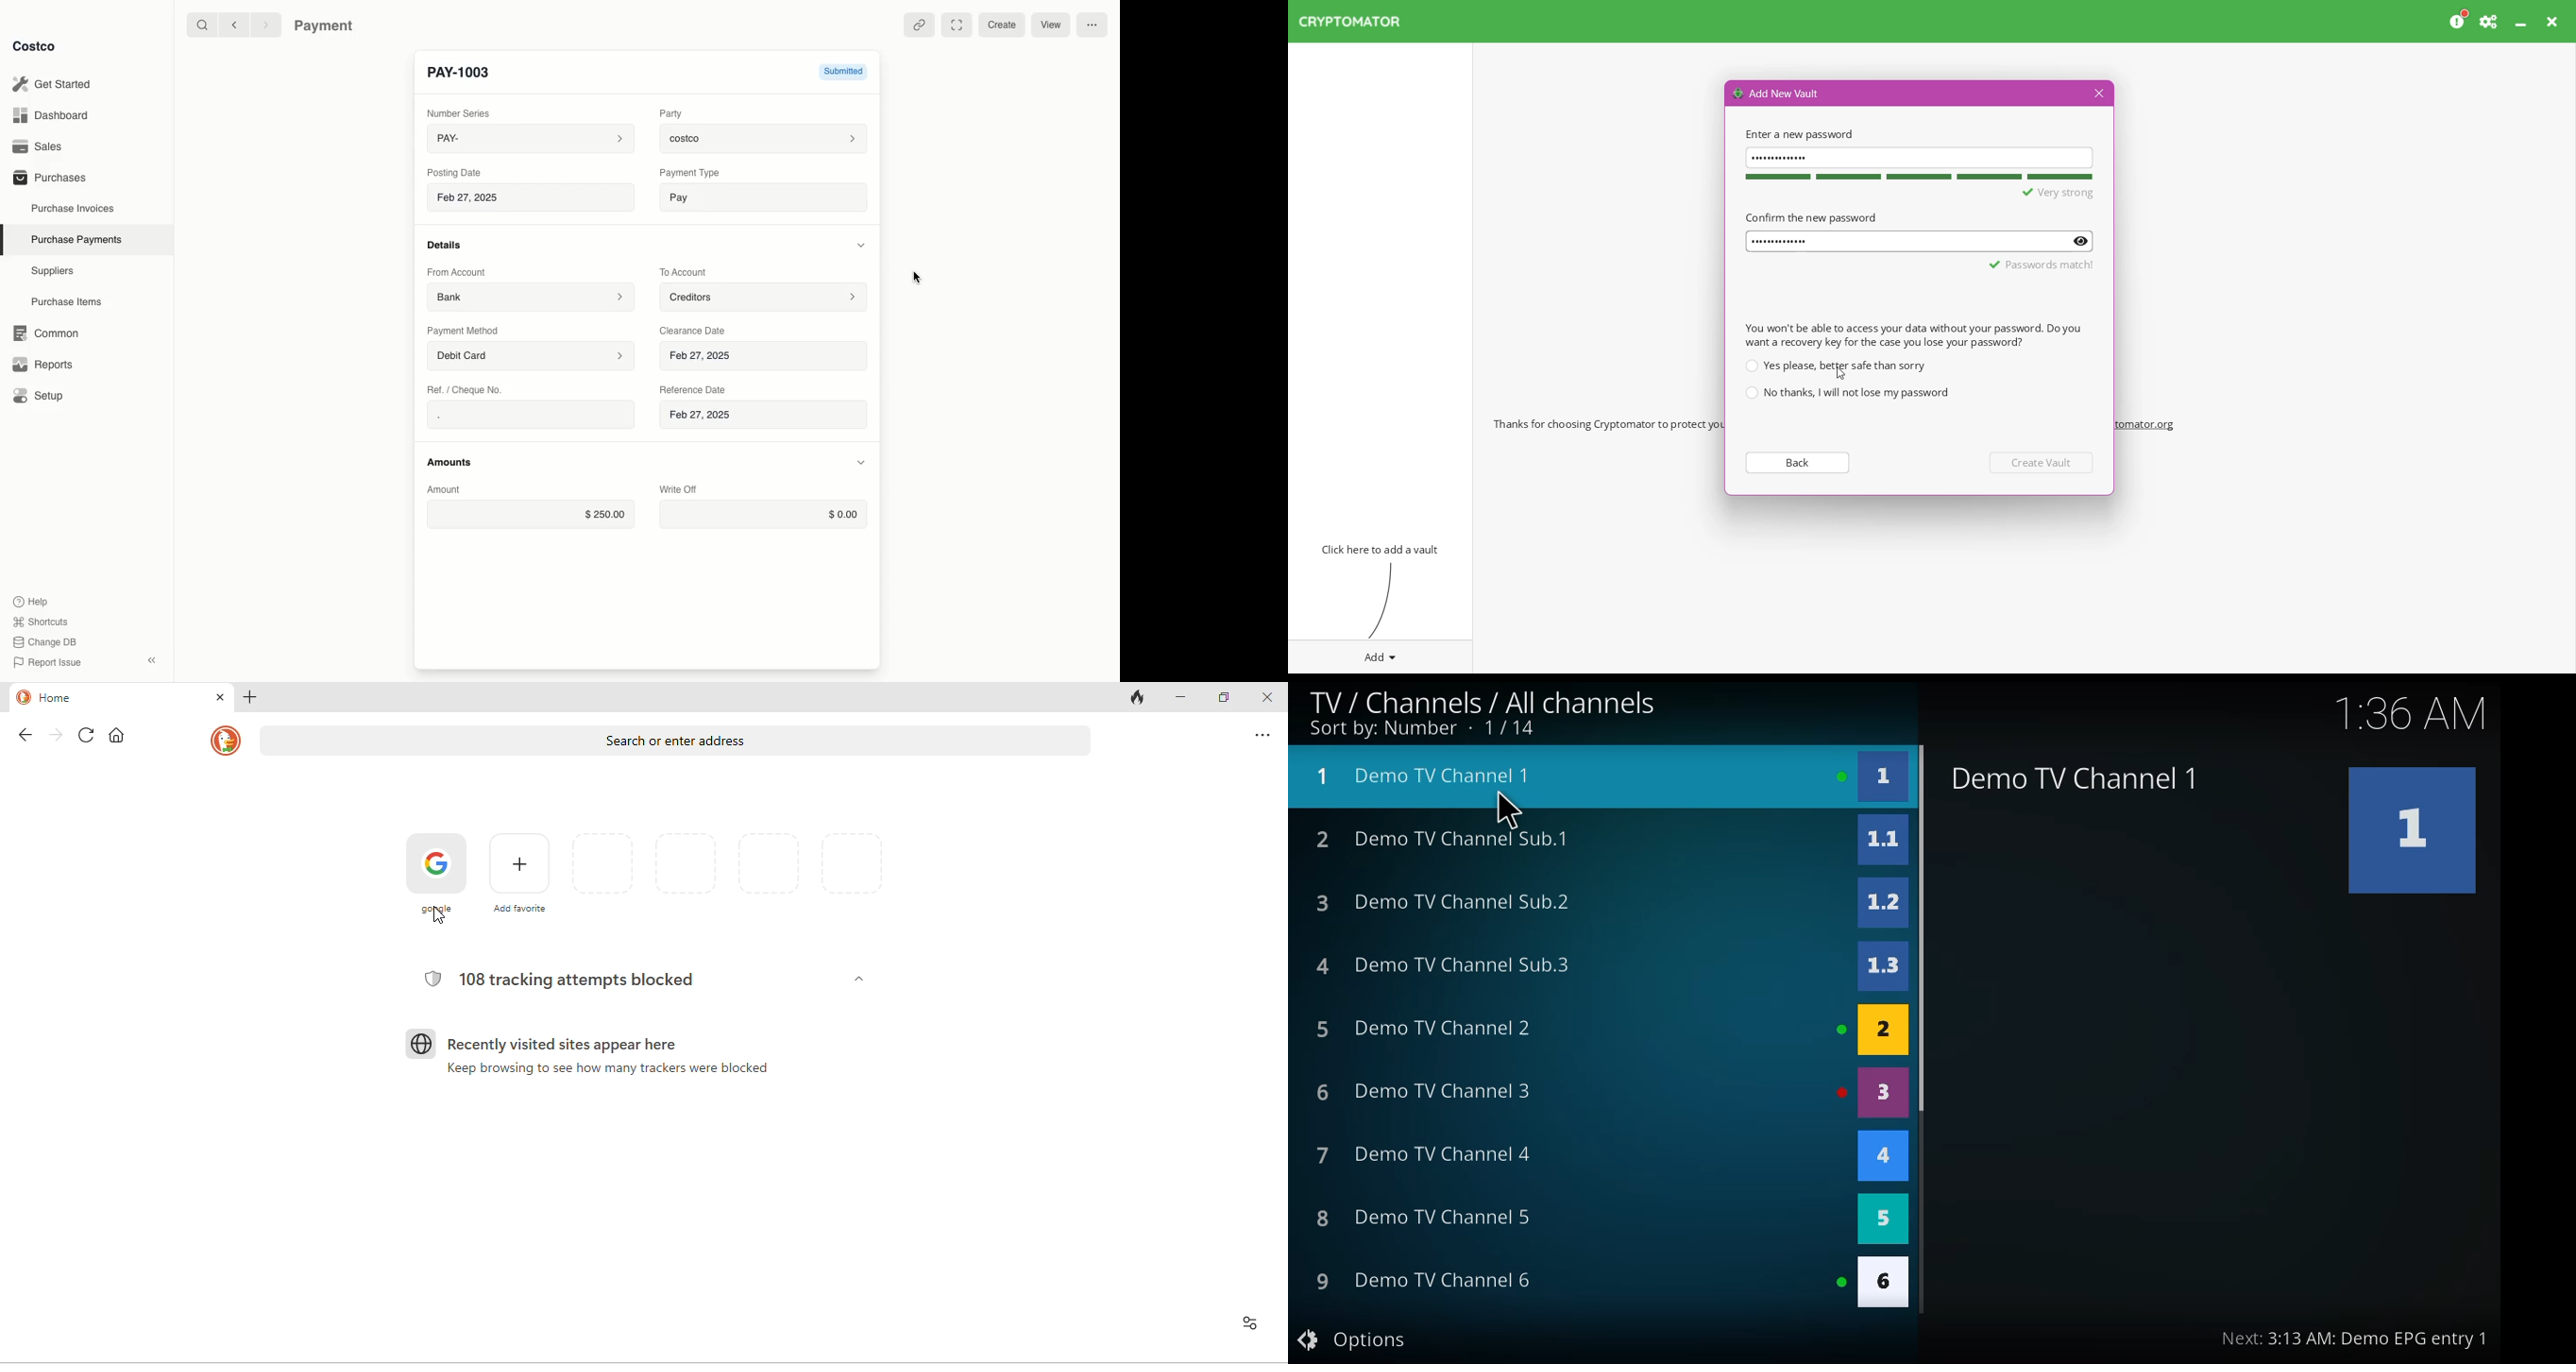 The image size is (2576, 1372). What do you see at coordinates (1917, 177) in the screenshot?
I see `Password strength` at bounding box center [1917, 177].